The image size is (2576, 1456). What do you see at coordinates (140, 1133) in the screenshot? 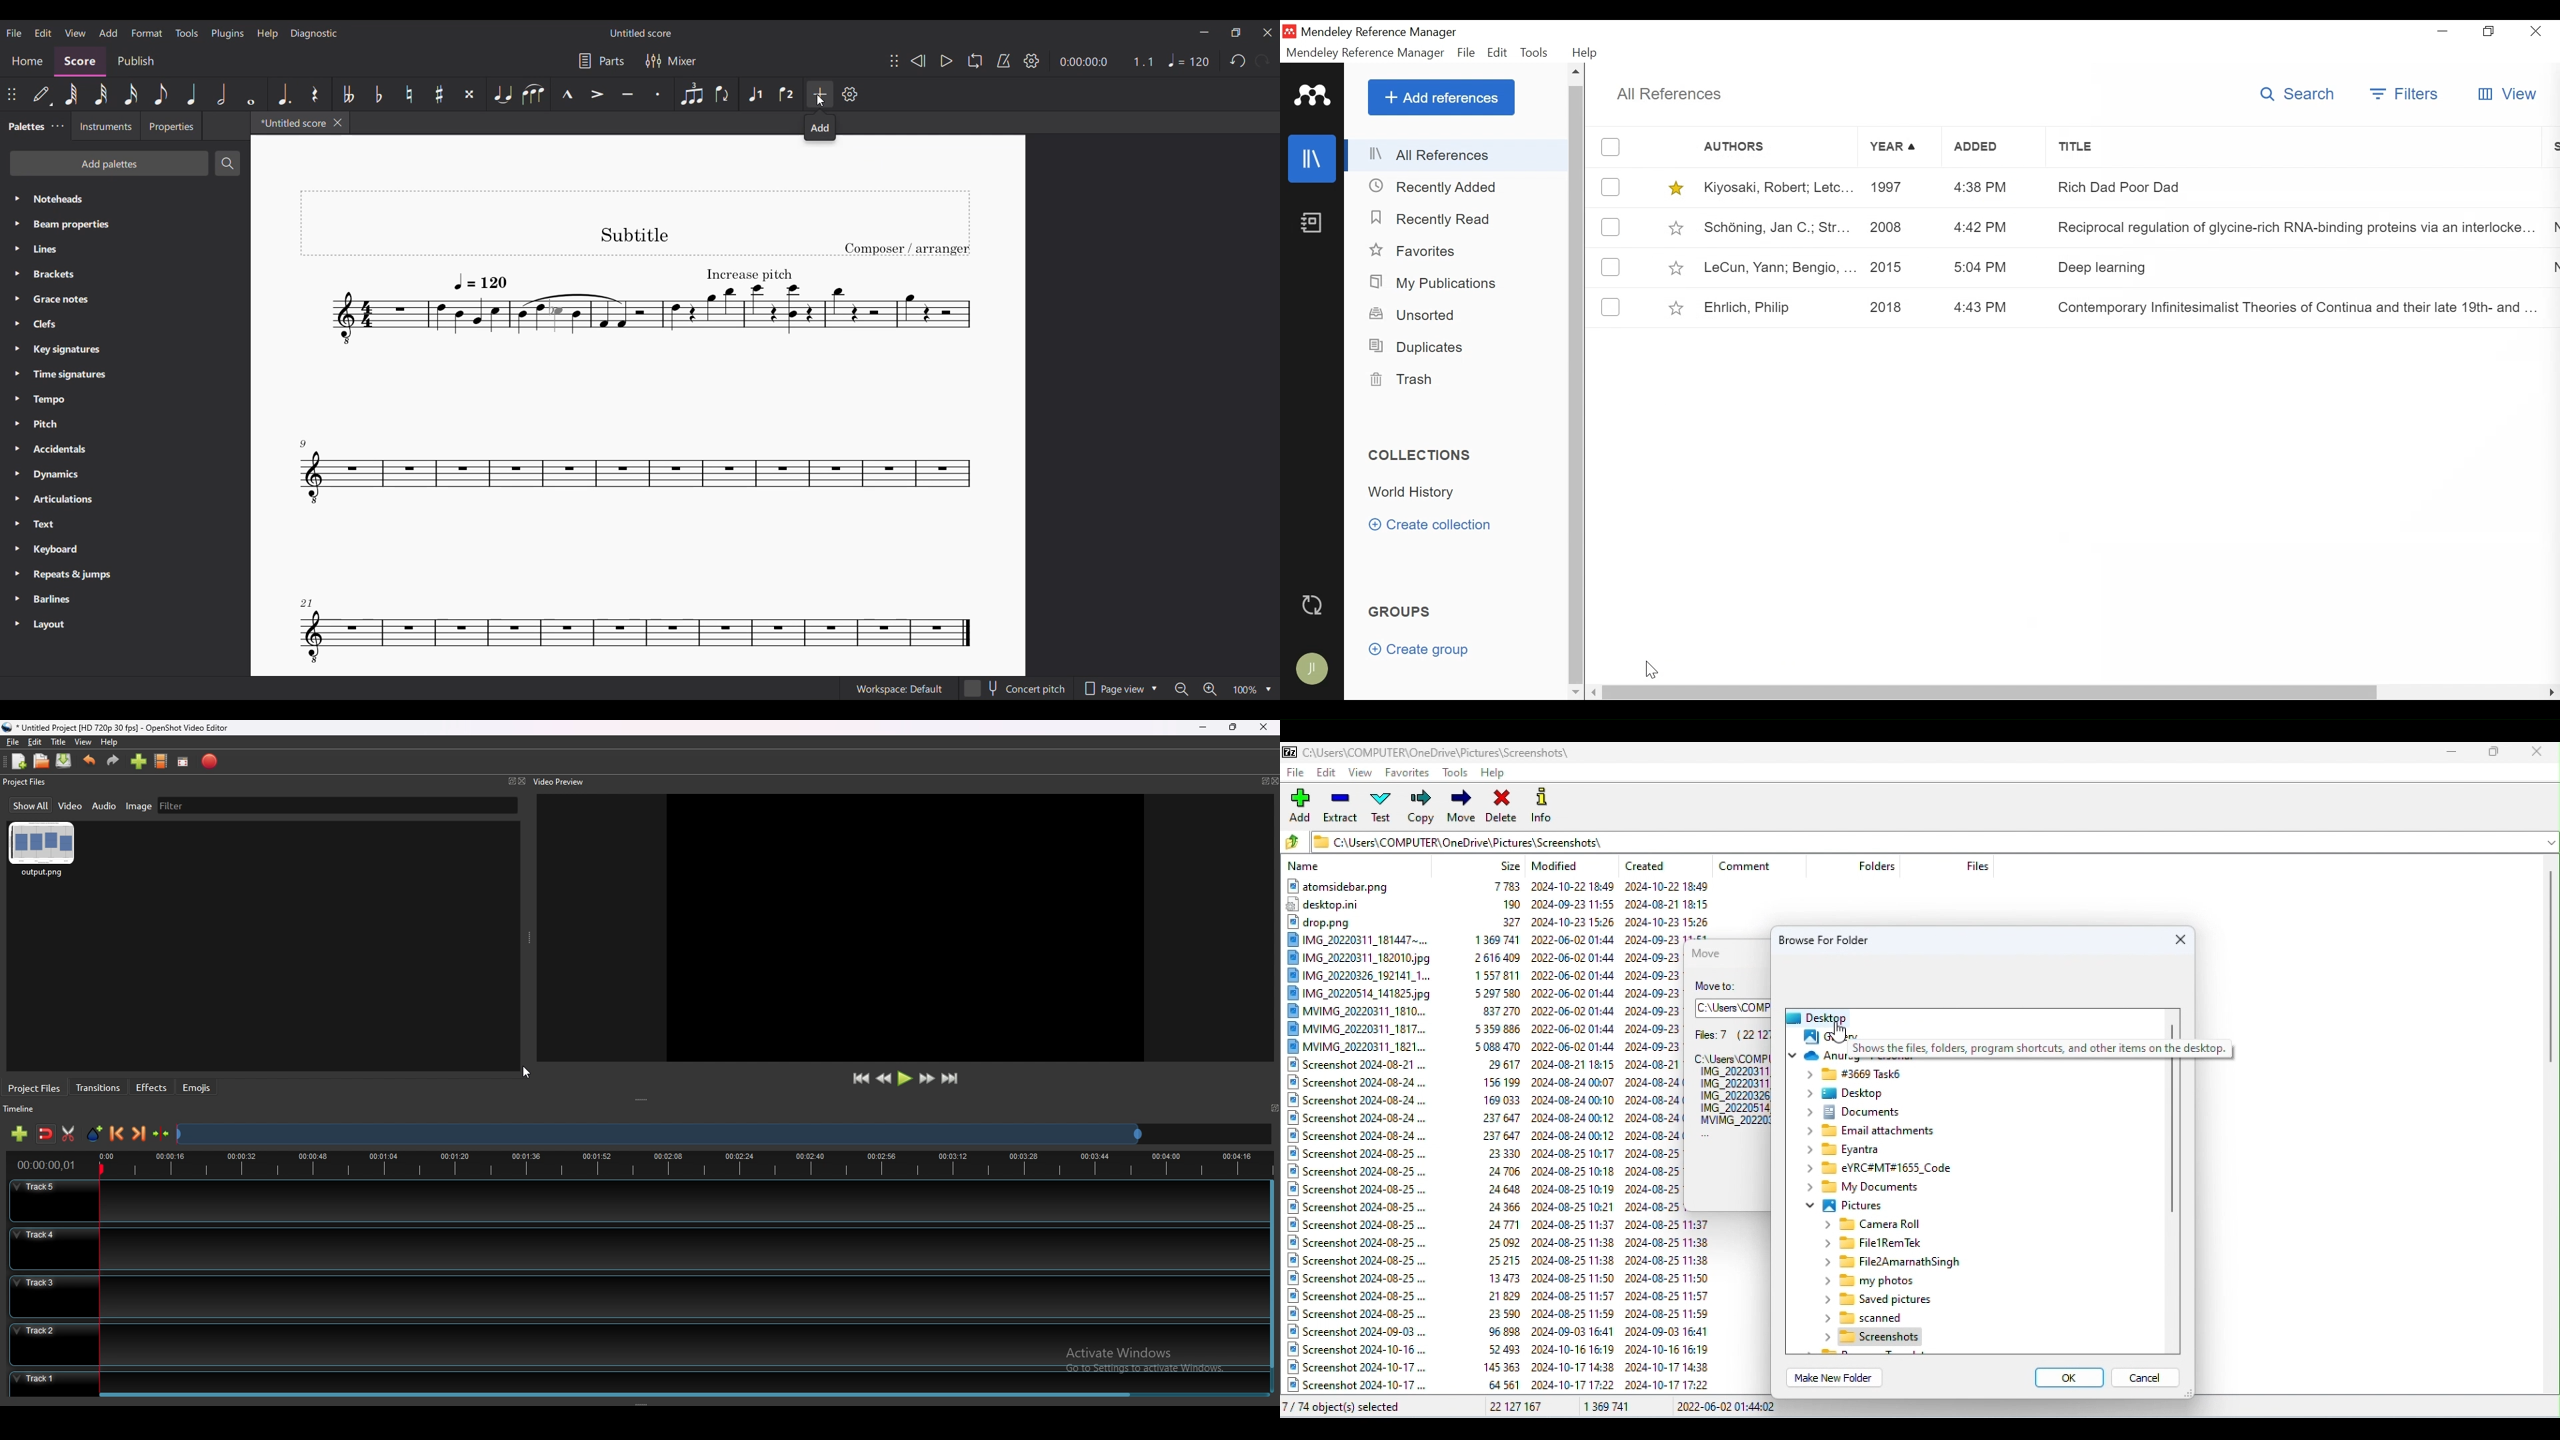
I see `next marker` at bounding box center [140, 1133].